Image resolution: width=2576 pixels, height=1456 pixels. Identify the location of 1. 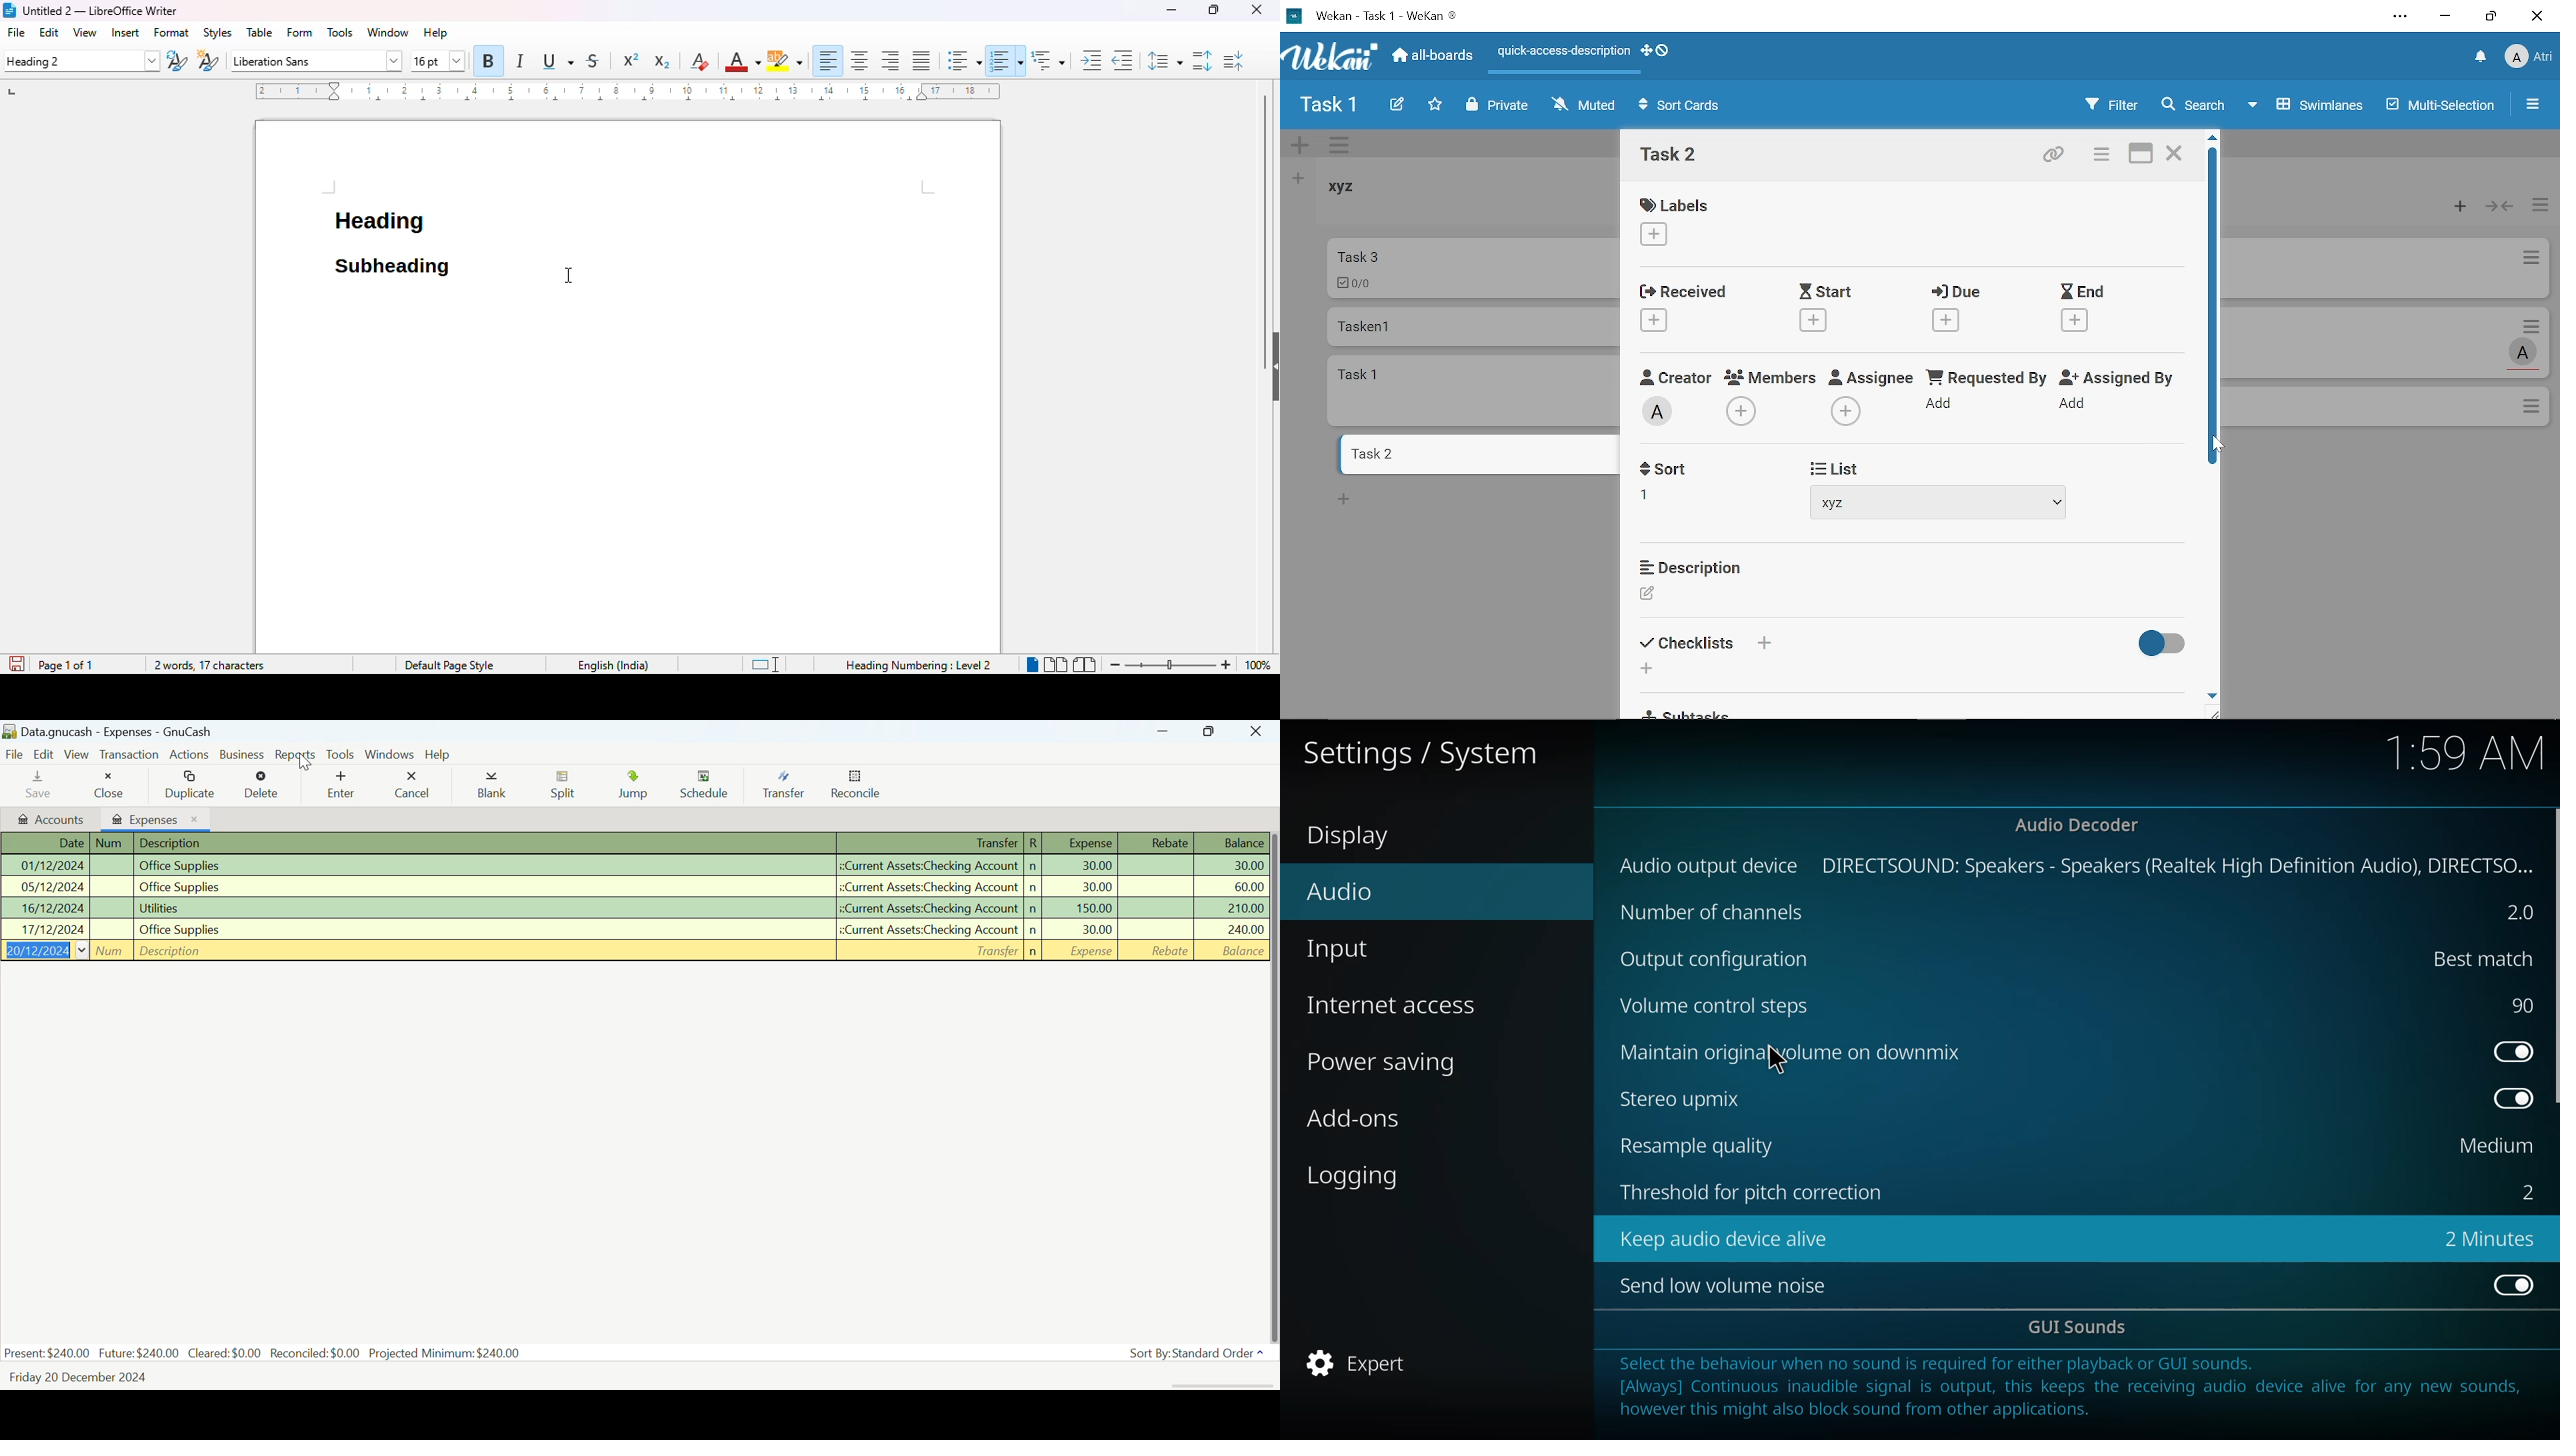
(1644, 496).